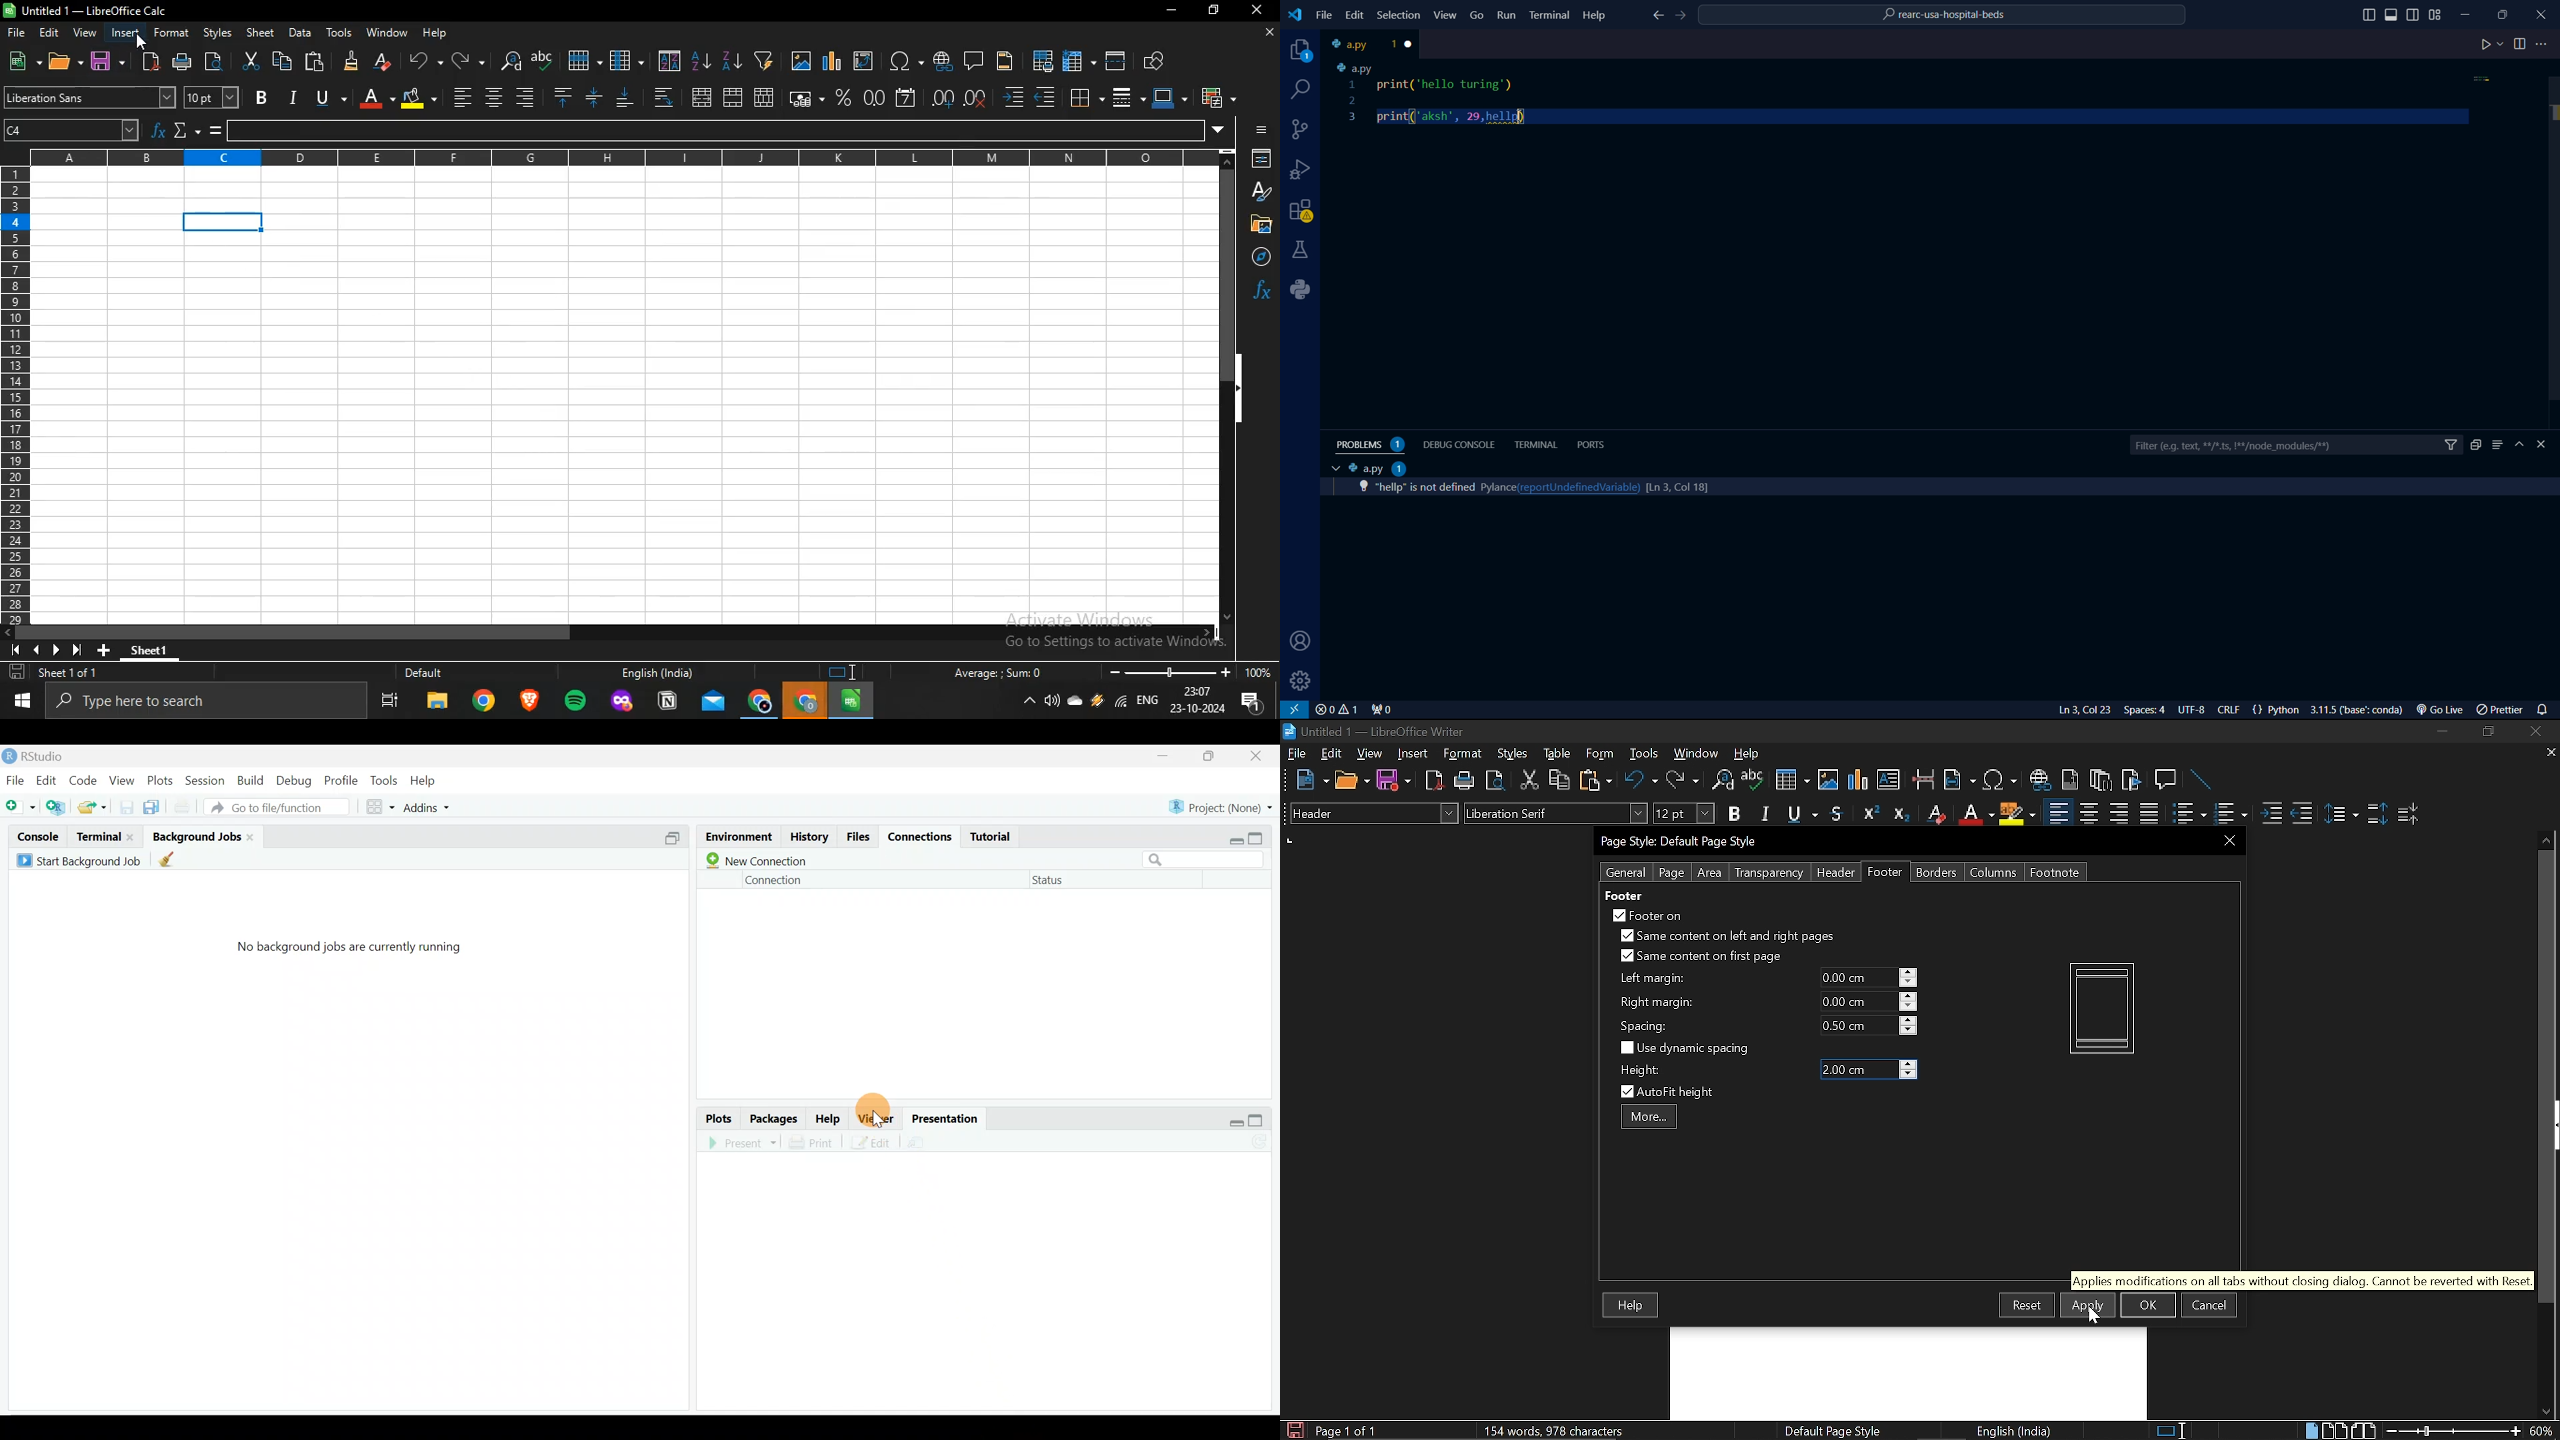 The width and height of the screenshot is (2576, 1456). What do you see at coordinates (1766, 814) in the screenshot?
I see `Italic` at bounding box center [1766, 814].